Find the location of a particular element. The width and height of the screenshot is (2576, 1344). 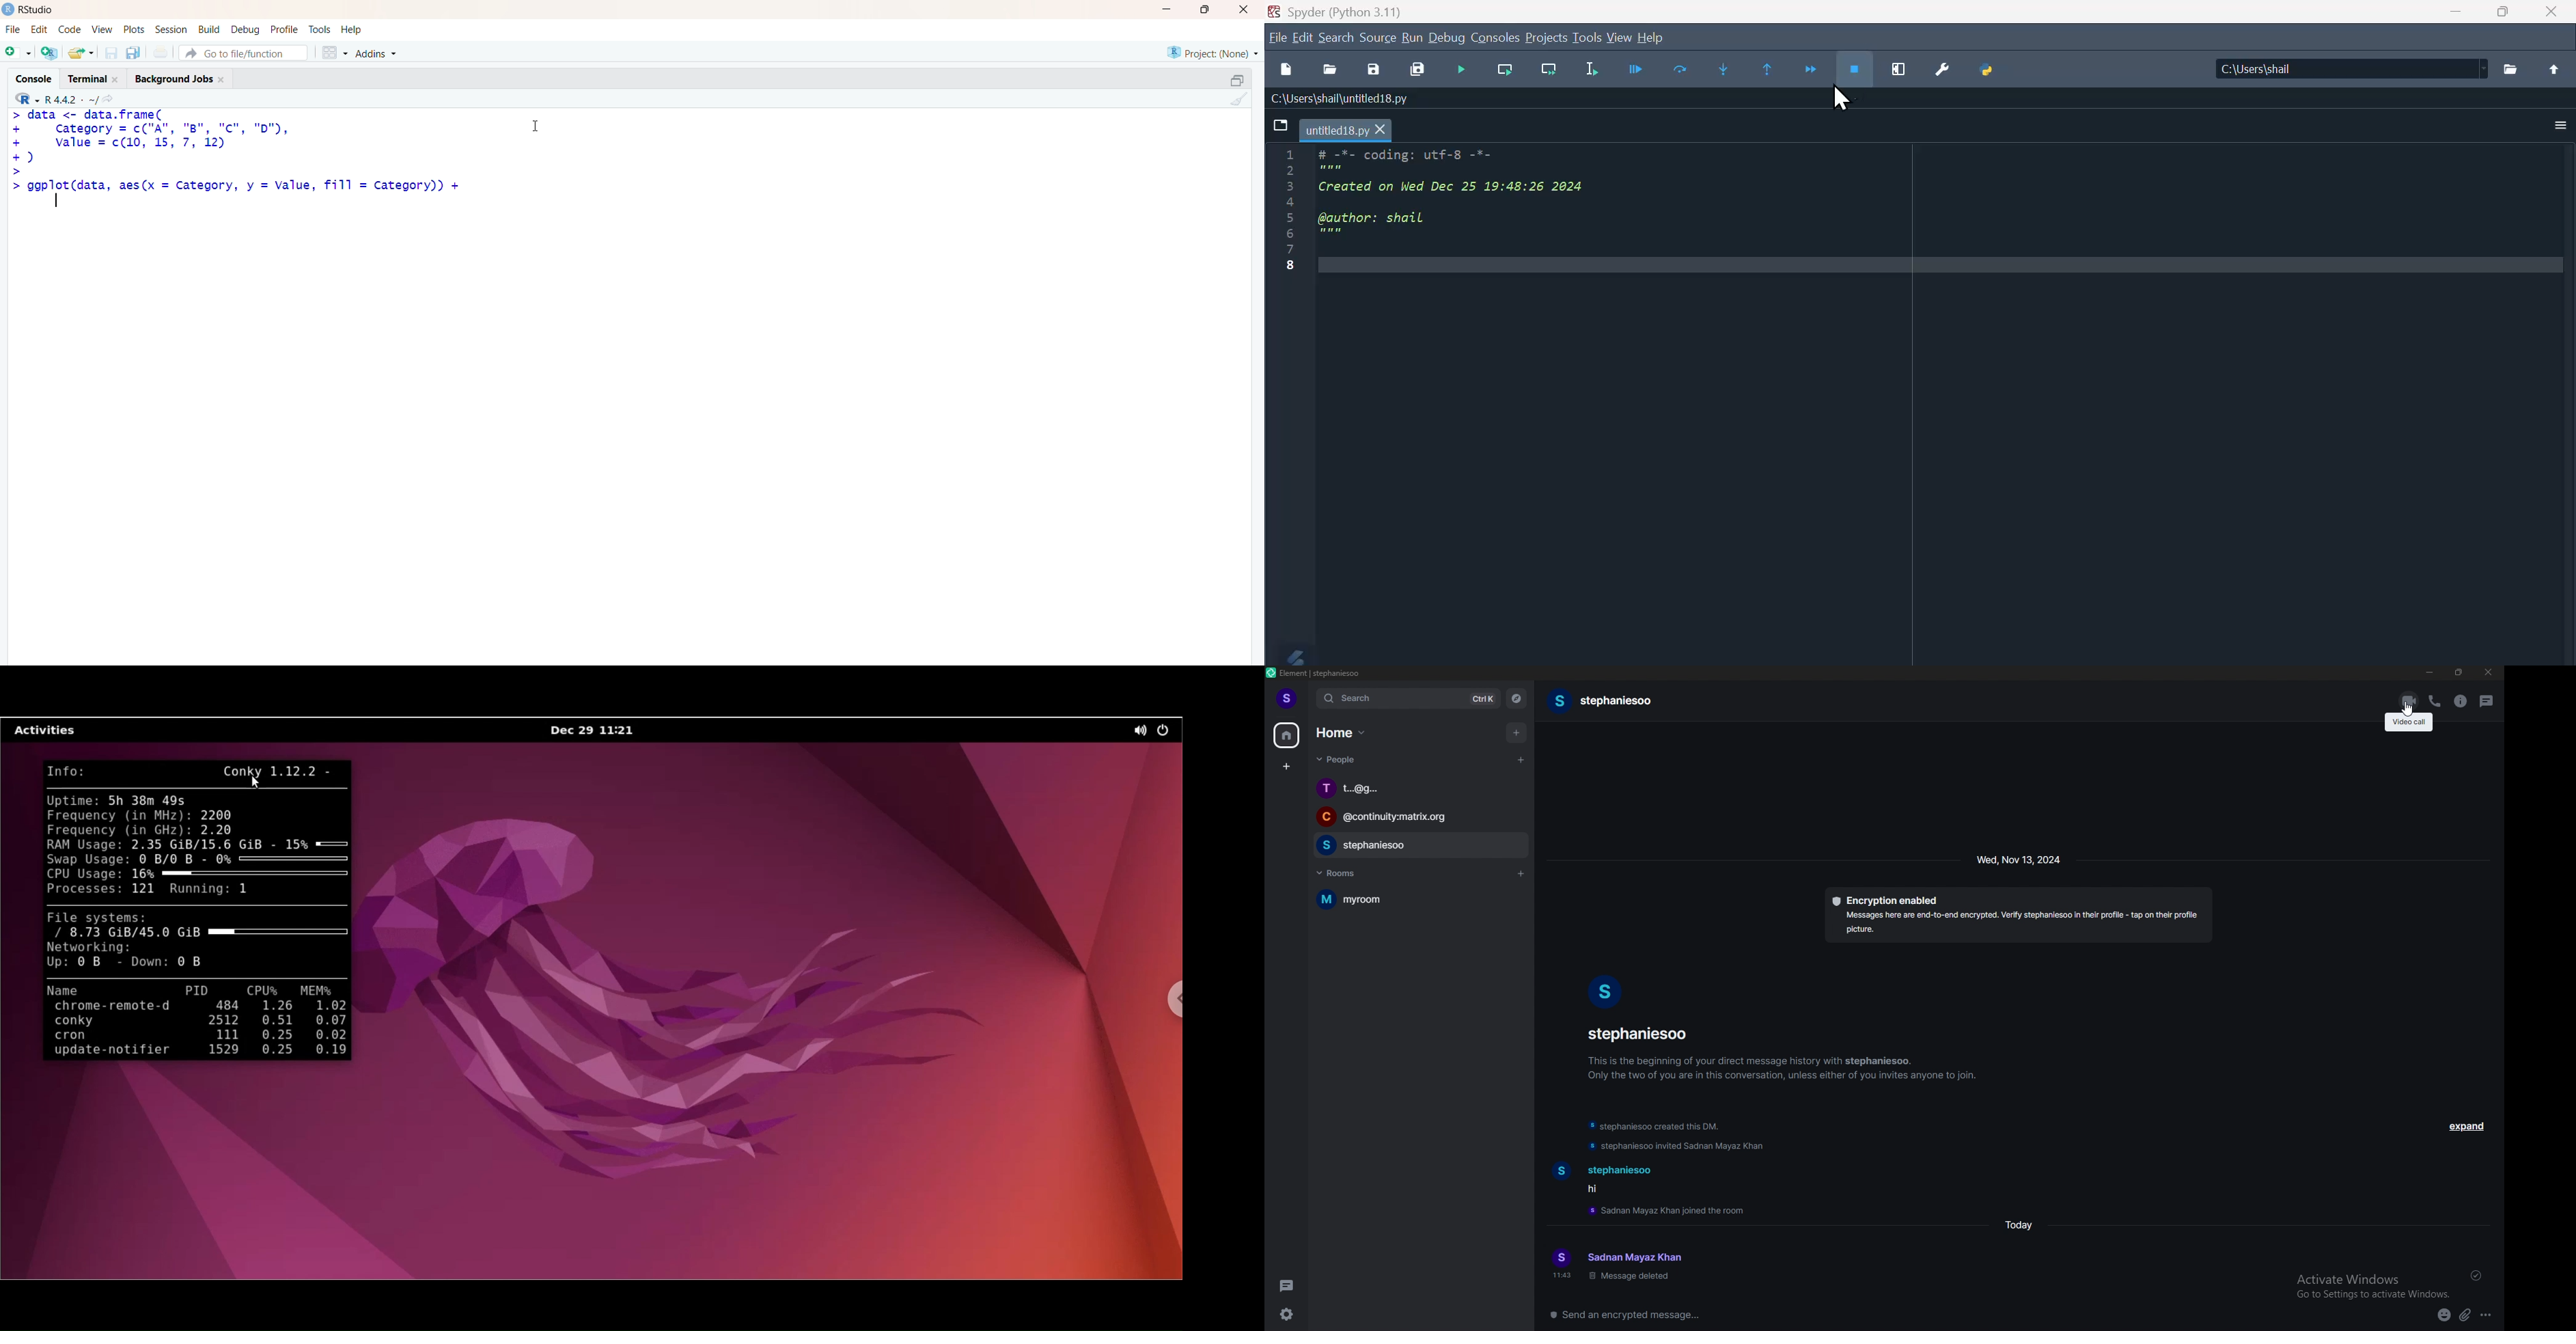

# -*- coding: utf-8 -*-
Created on Wed Dec 25 19:48:26 2024
@author: shail is located at coordinates (1456, 195).